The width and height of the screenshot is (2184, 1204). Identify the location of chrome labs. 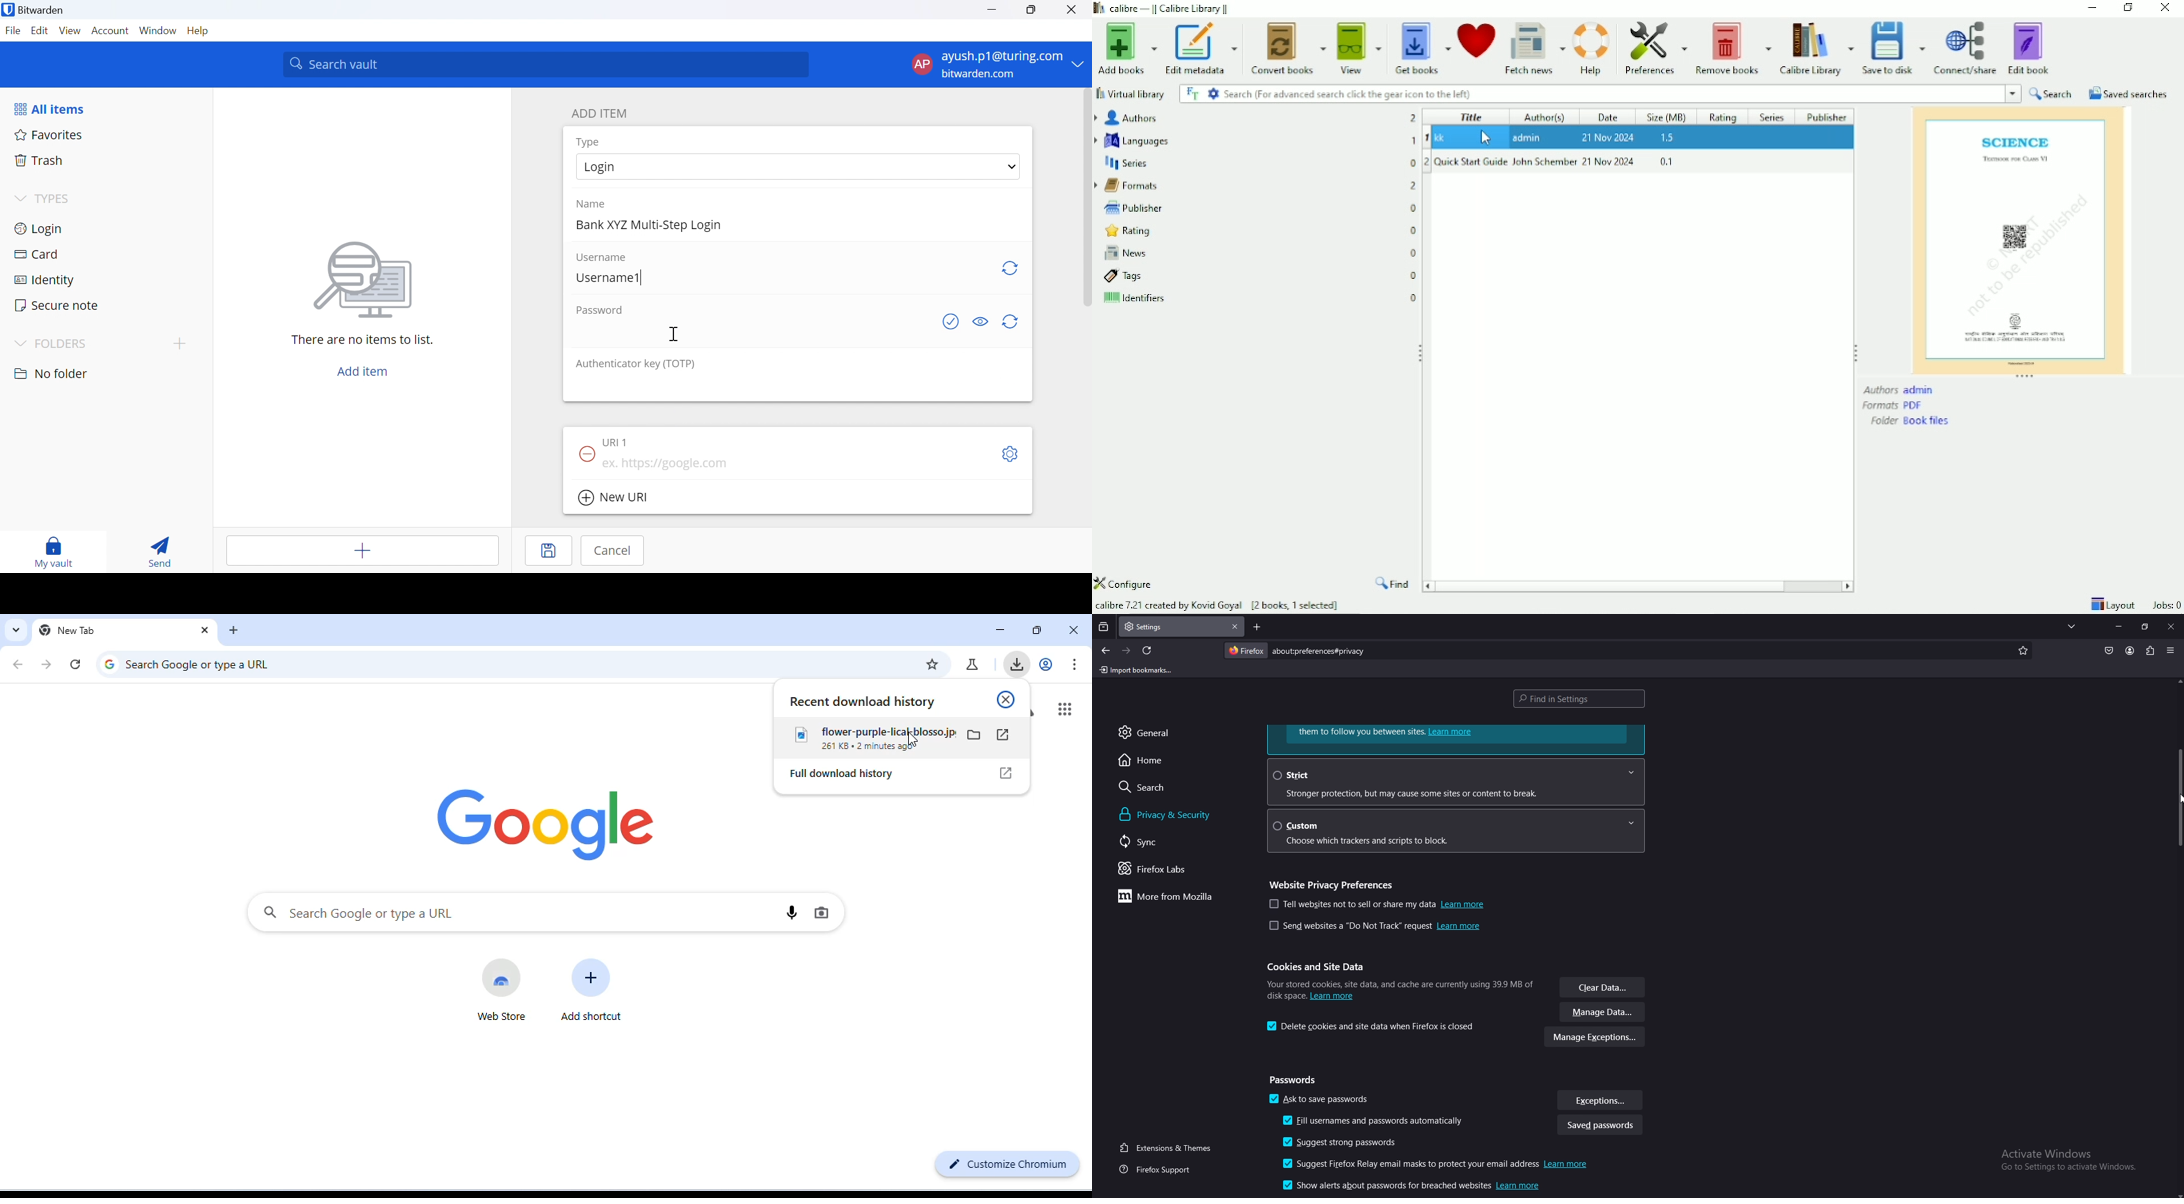
(973, 664).